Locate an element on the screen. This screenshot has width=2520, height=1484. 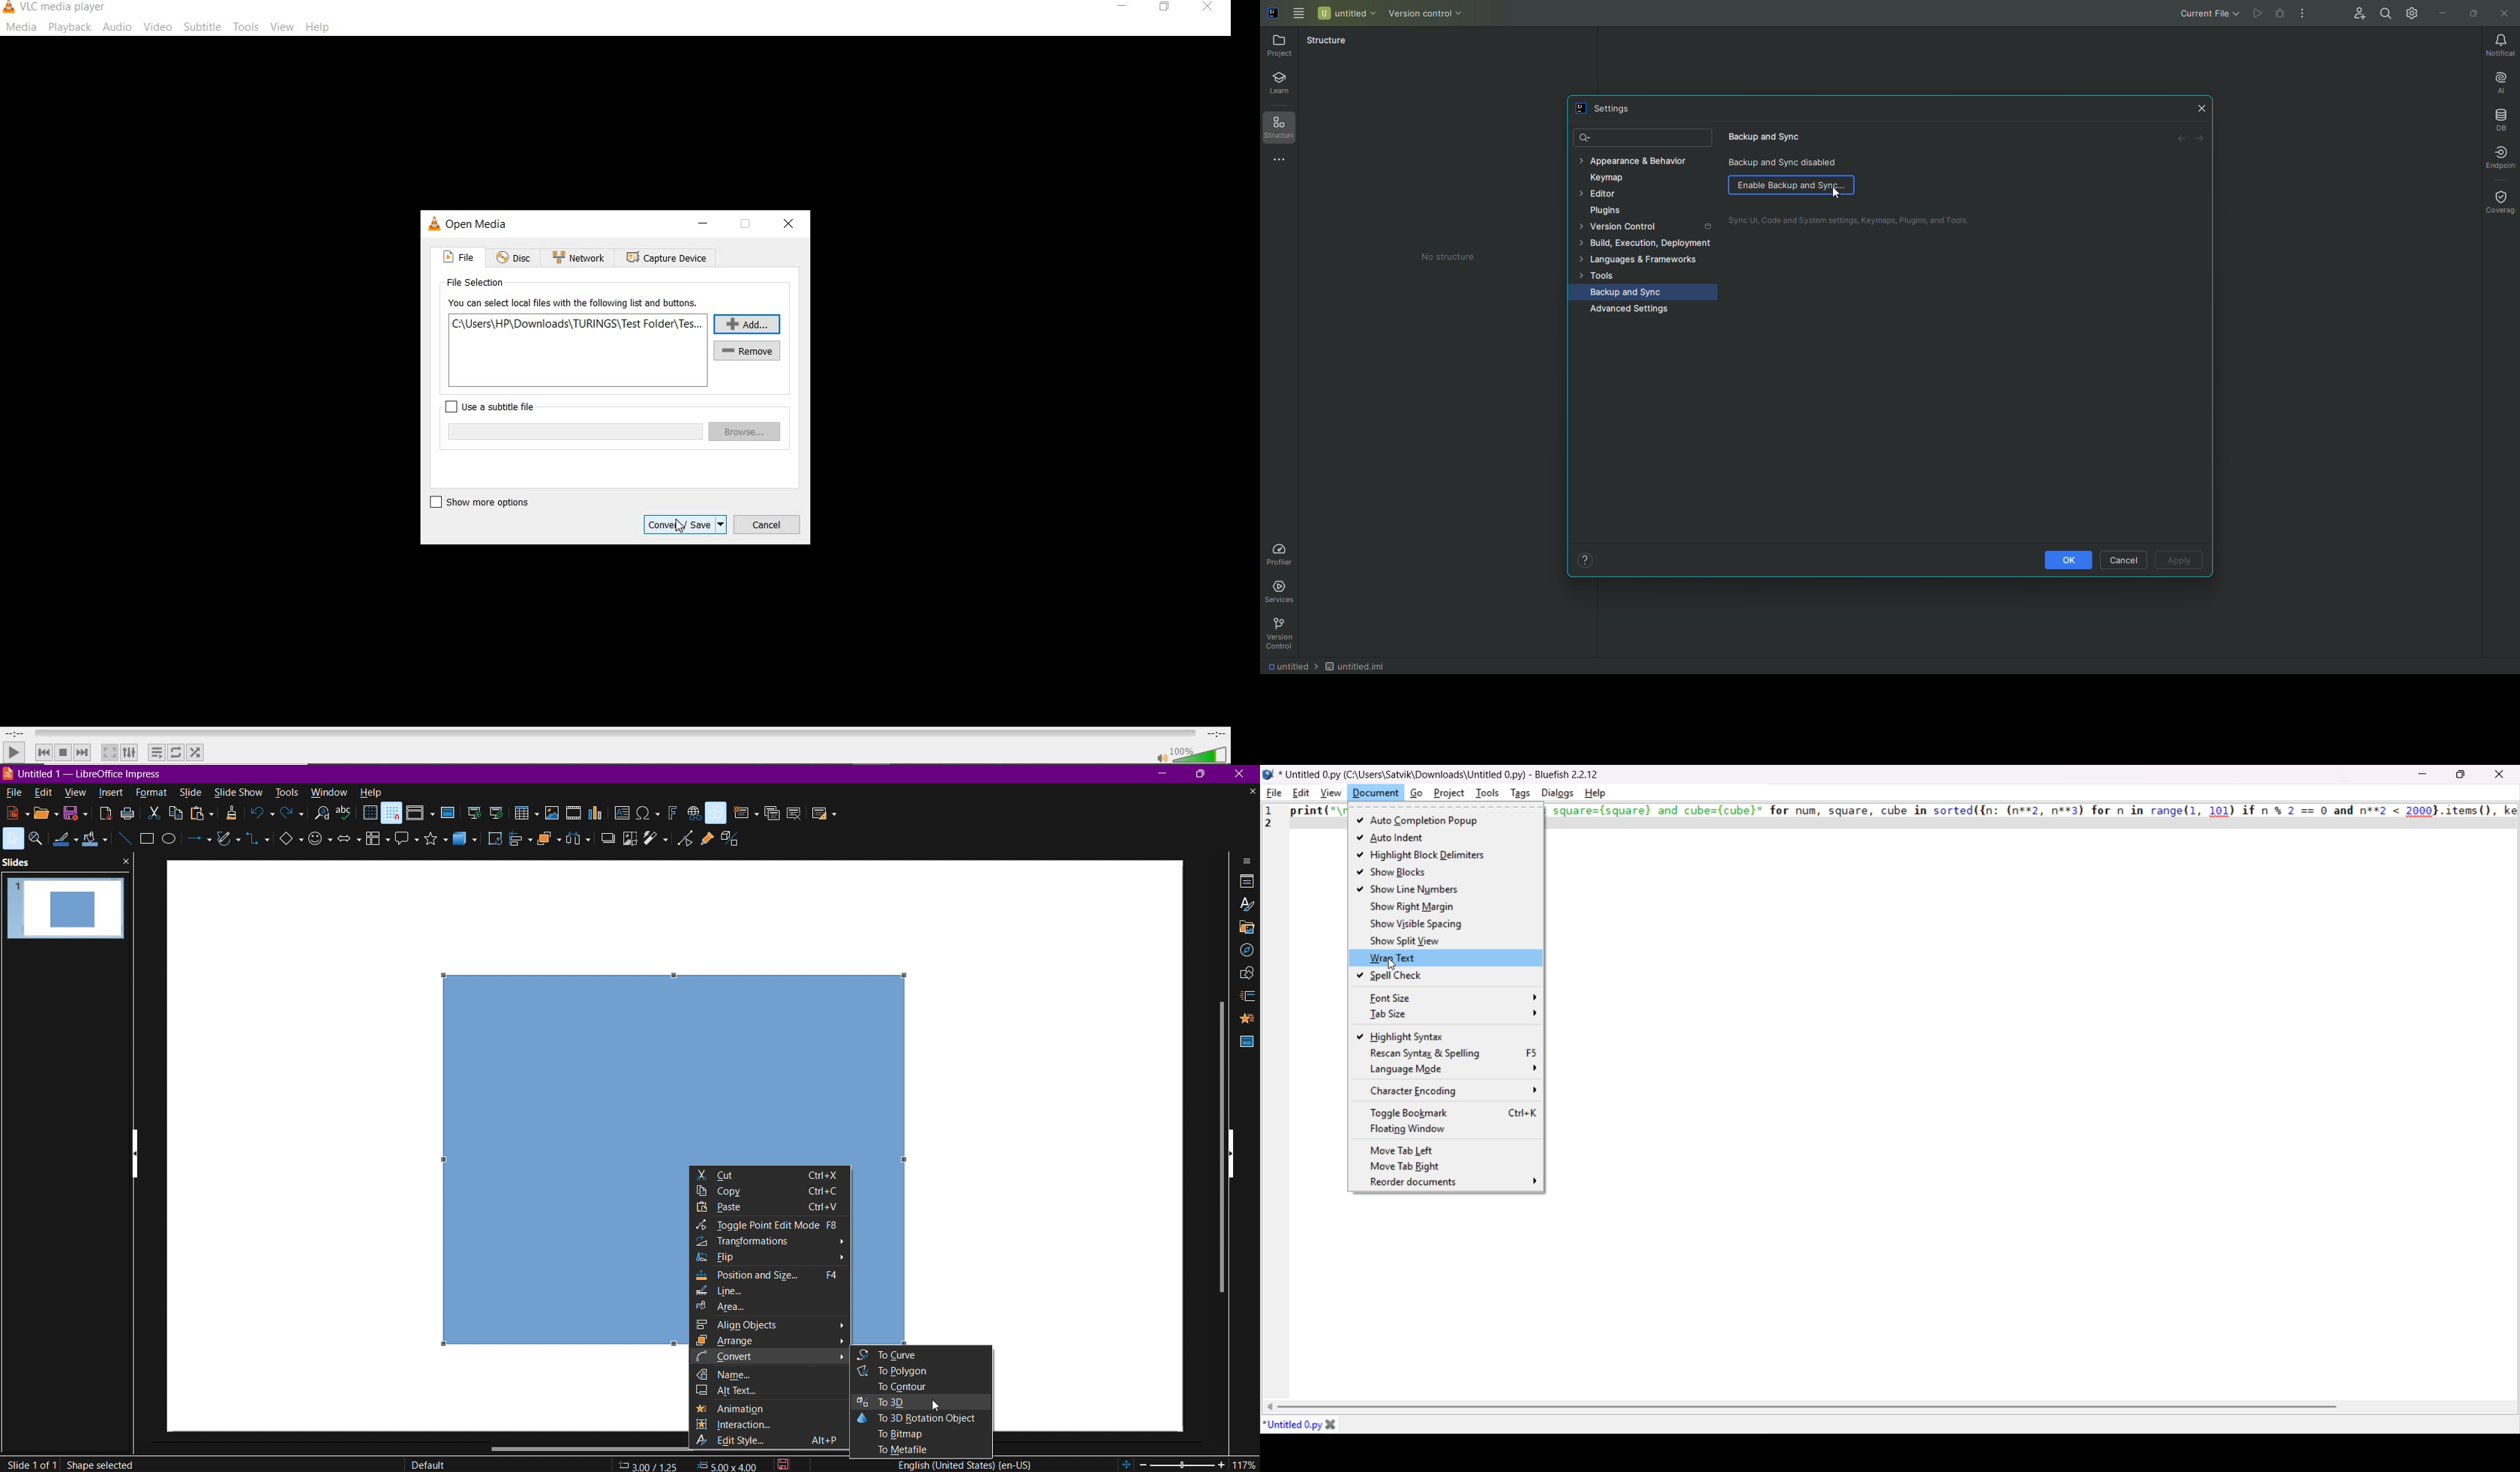
Insert Image is located at coordinates (553, 814).